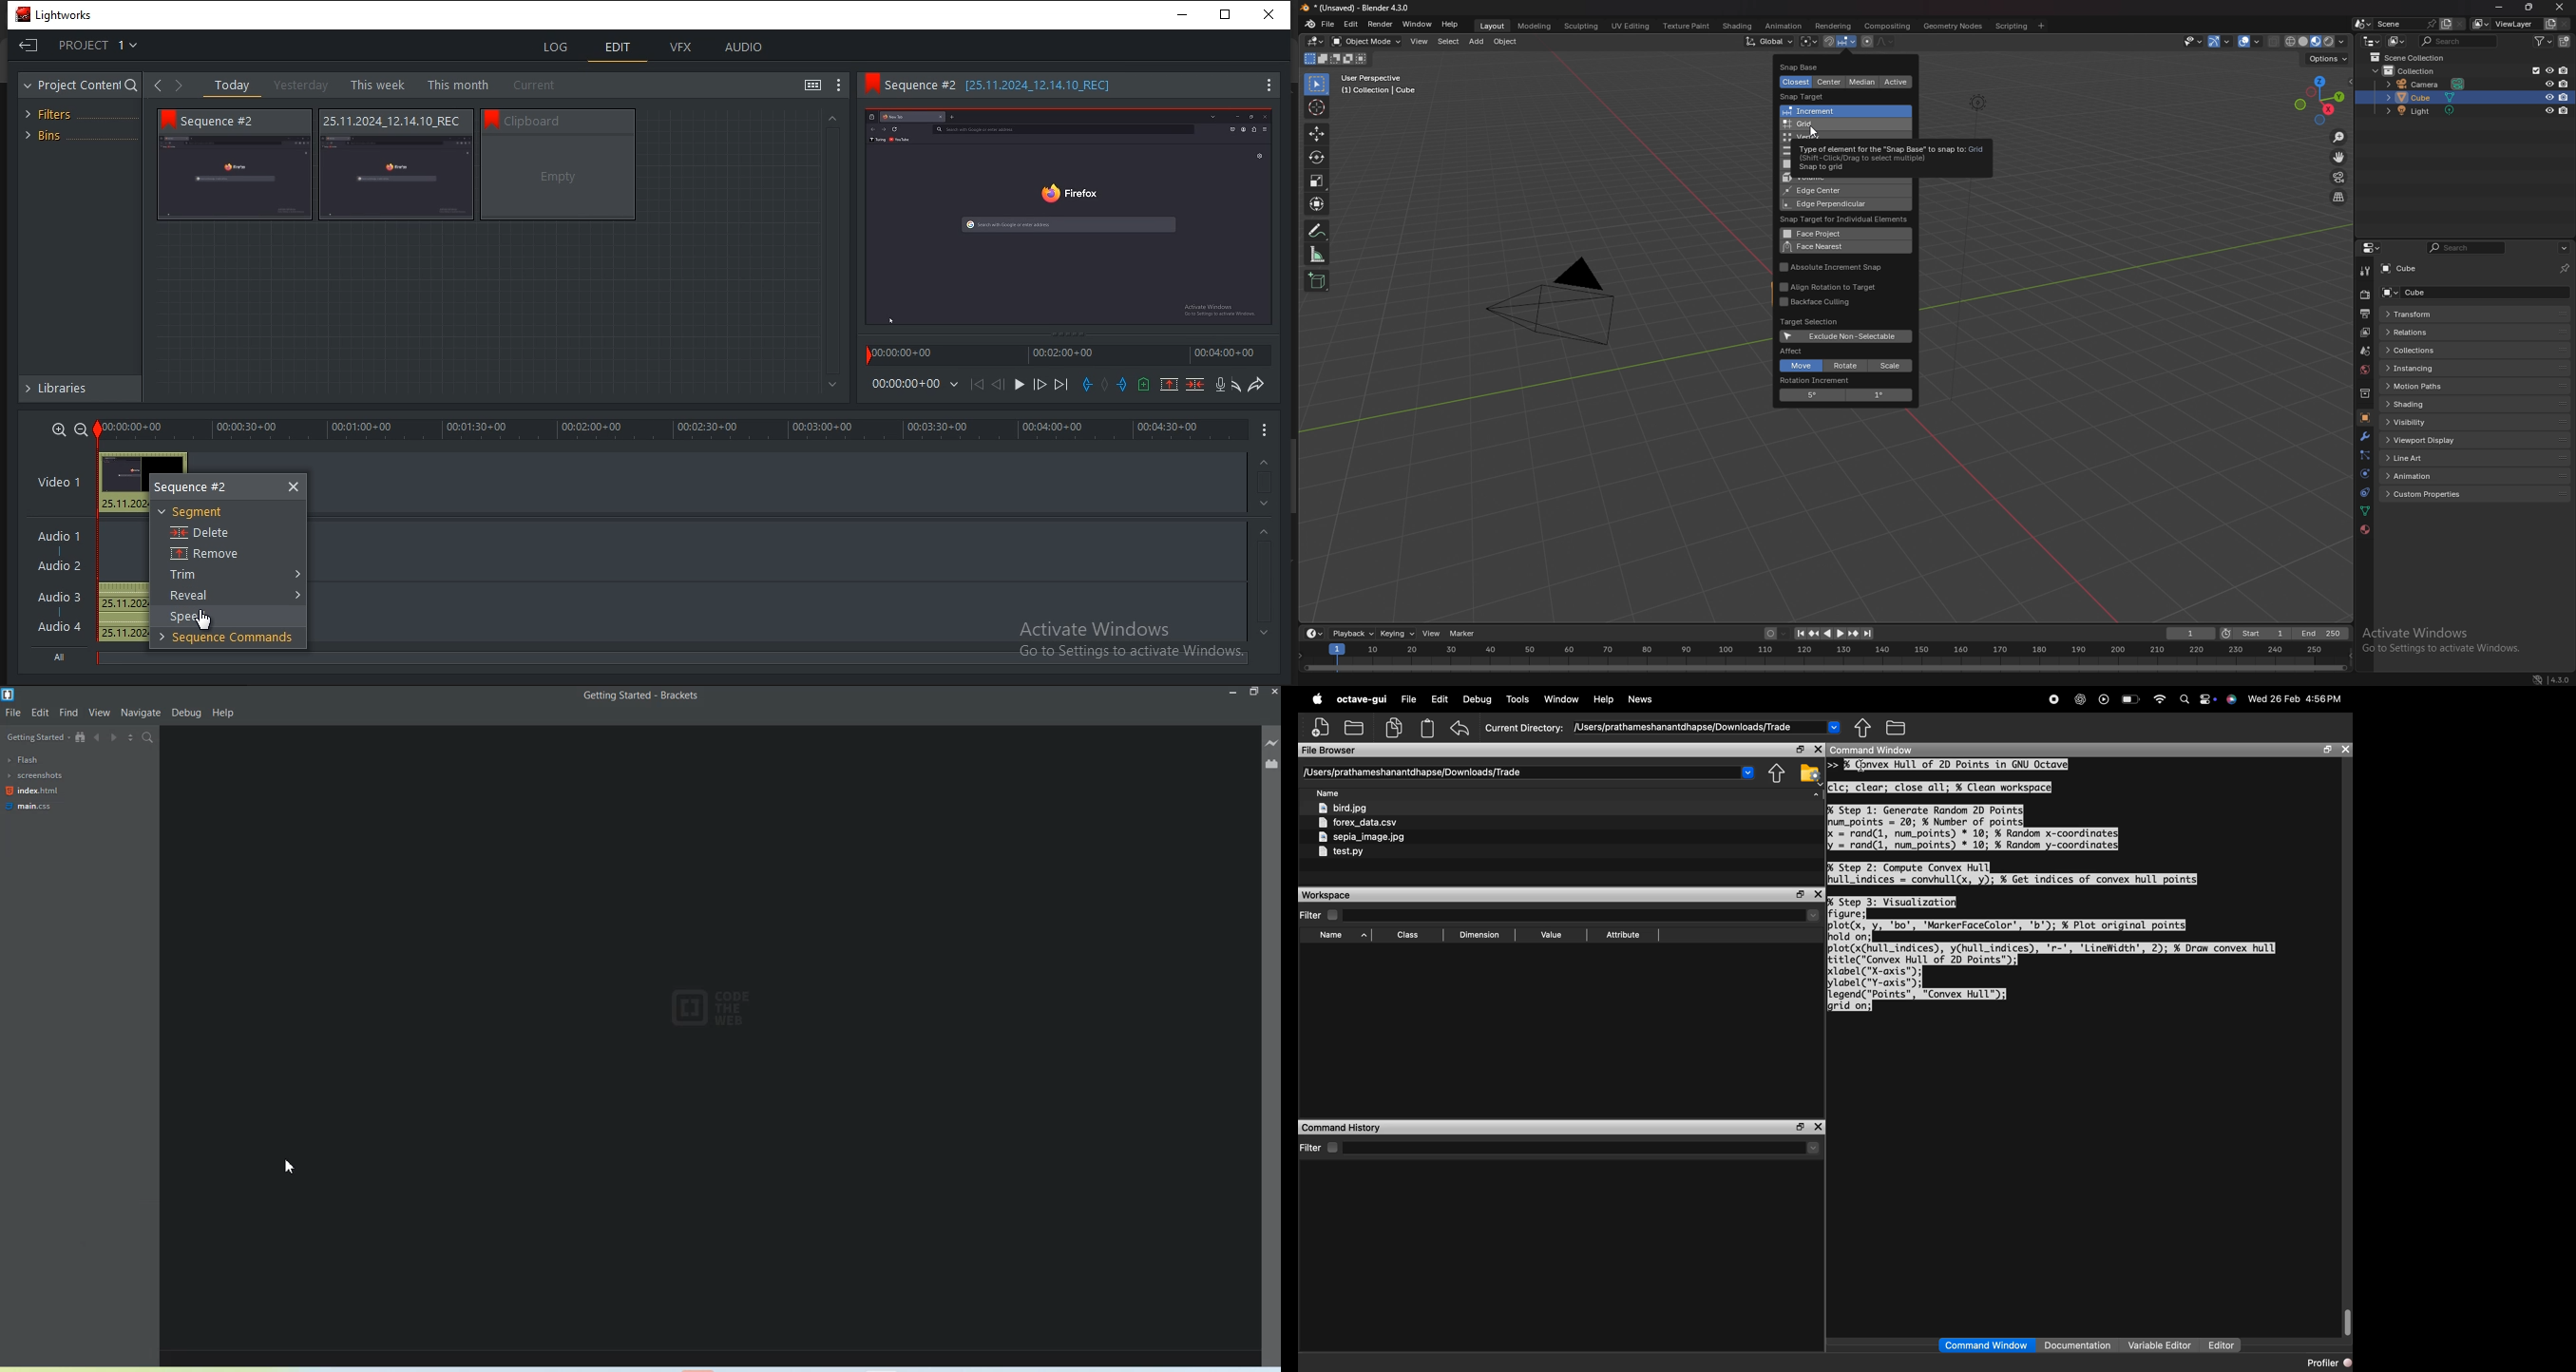 The width and height of the screenshot is (2576, 1372). Describe the element at coordinates (296, 594) in the screenshot. I see `Drop down arrow` at that location.